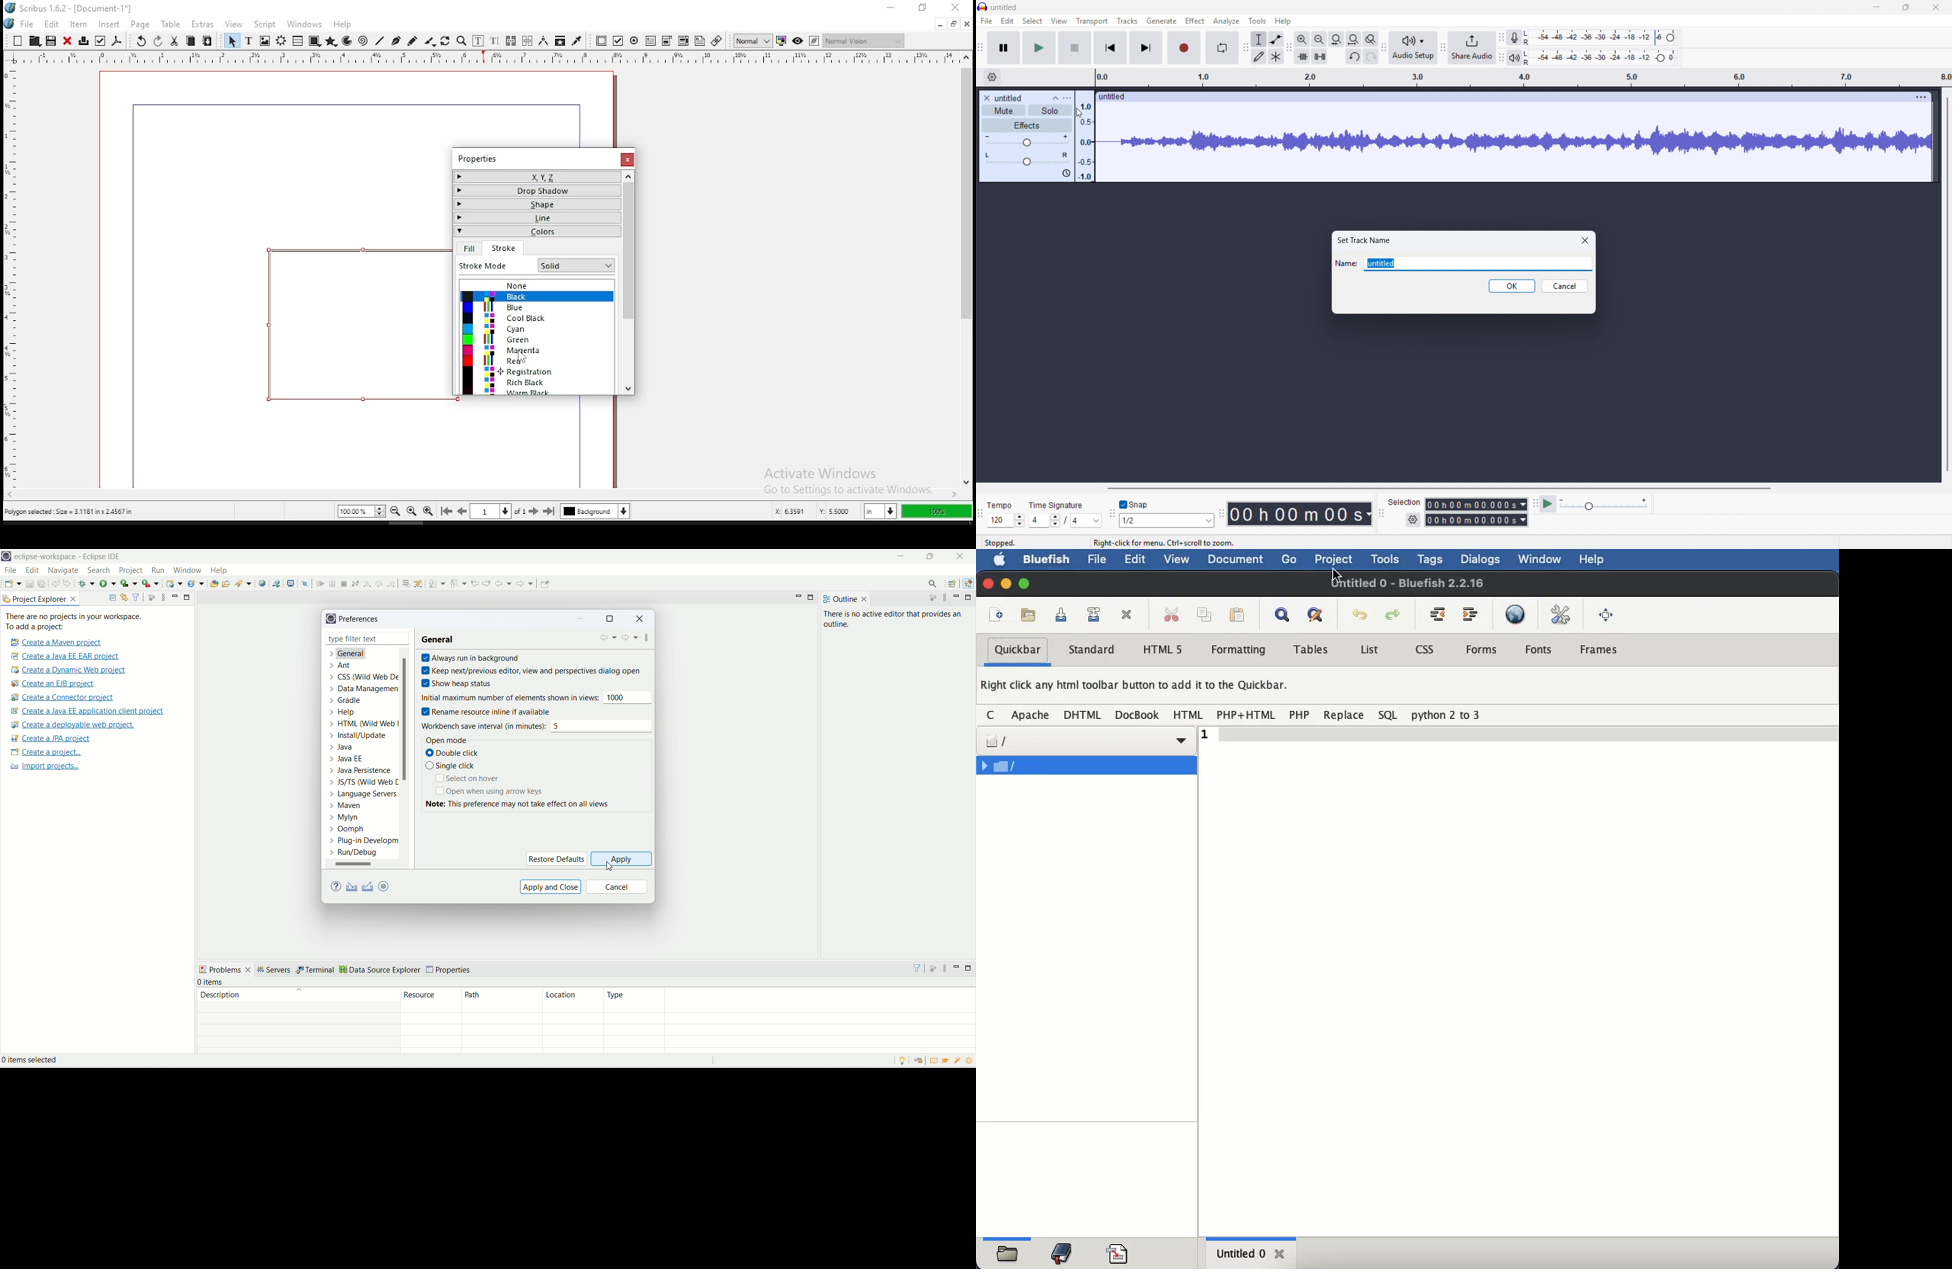 This screenshot has width=1960, height=1288. Describe the element at coordinates (228, 585) in the screenshot. I see `open task` at that location.